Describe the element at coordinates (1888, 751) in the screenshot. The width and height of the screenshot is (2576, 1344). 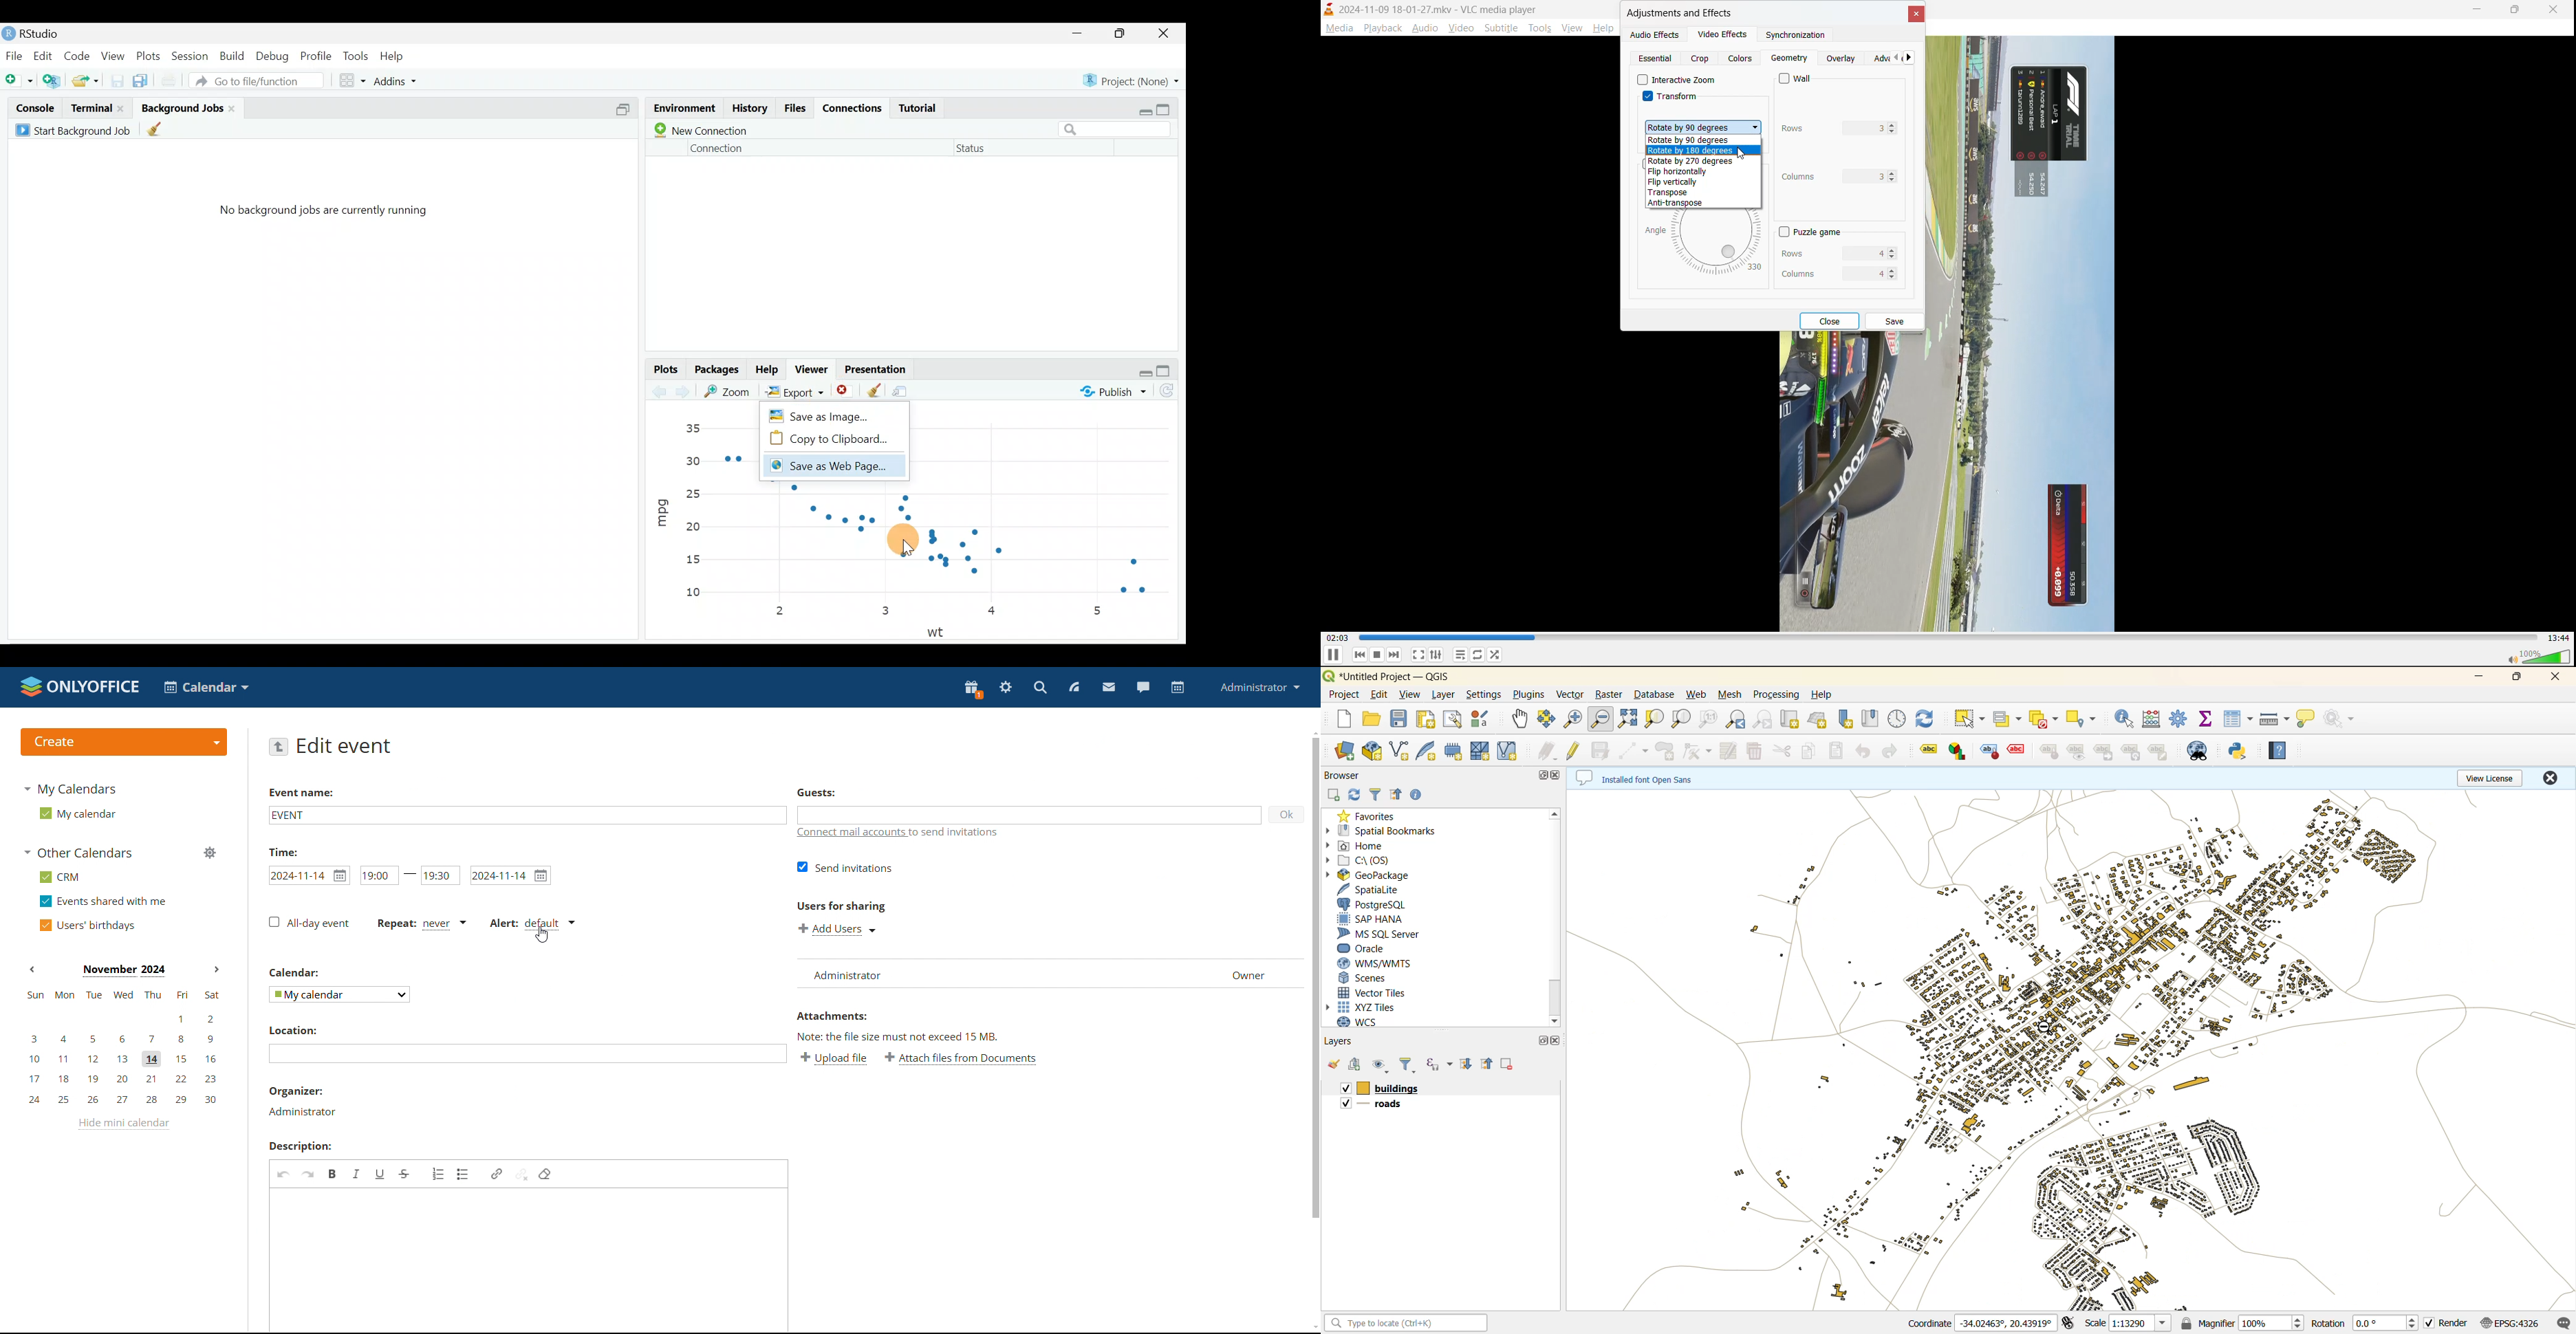
I see `redo` at that location.